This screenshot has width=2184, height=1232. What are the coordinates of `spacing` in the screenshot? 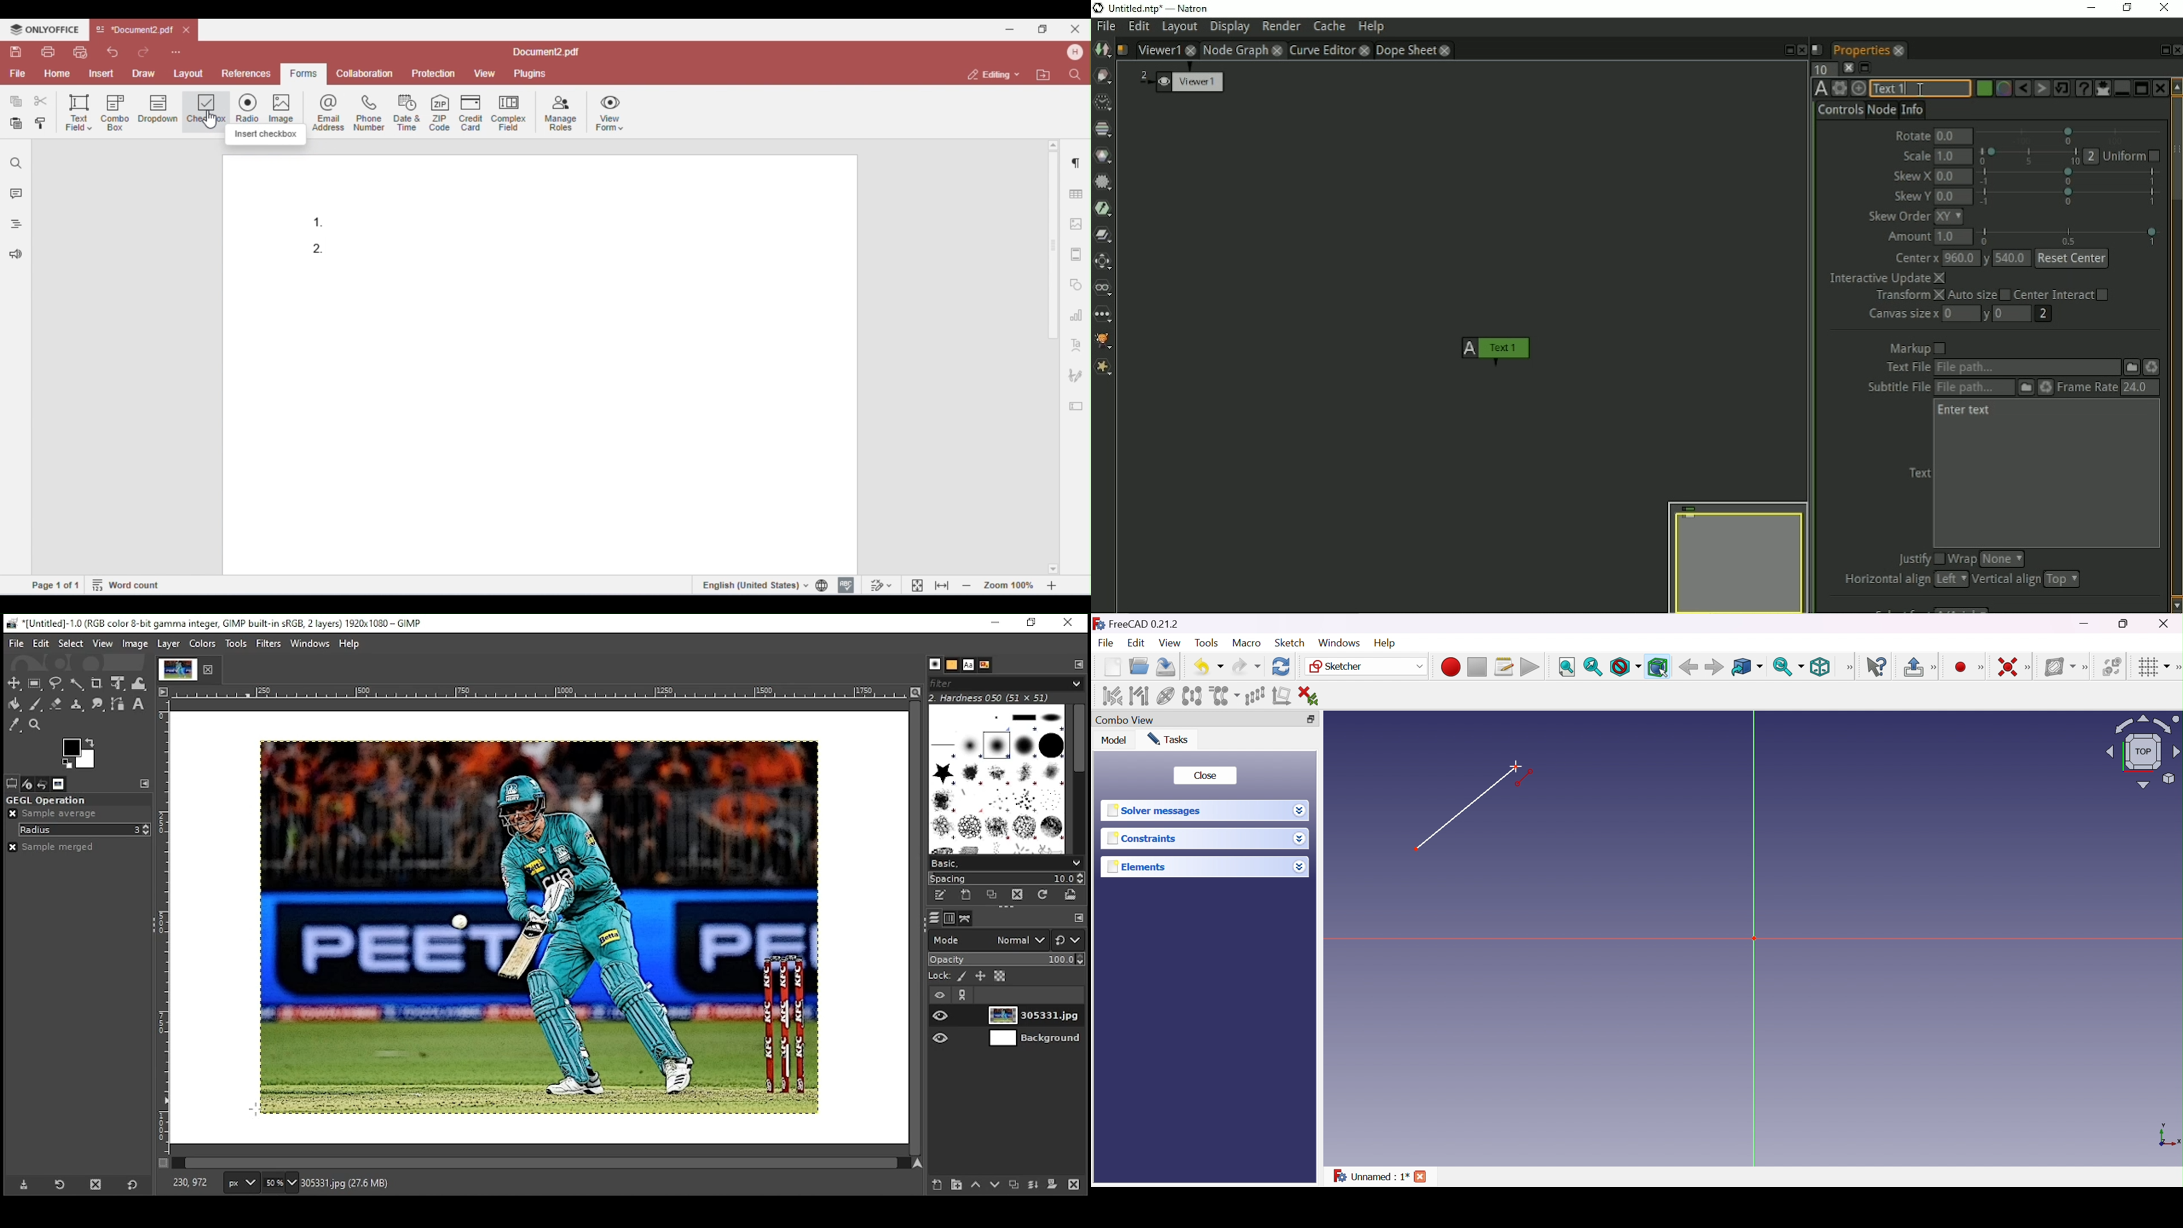 It's located at (1006, 878).